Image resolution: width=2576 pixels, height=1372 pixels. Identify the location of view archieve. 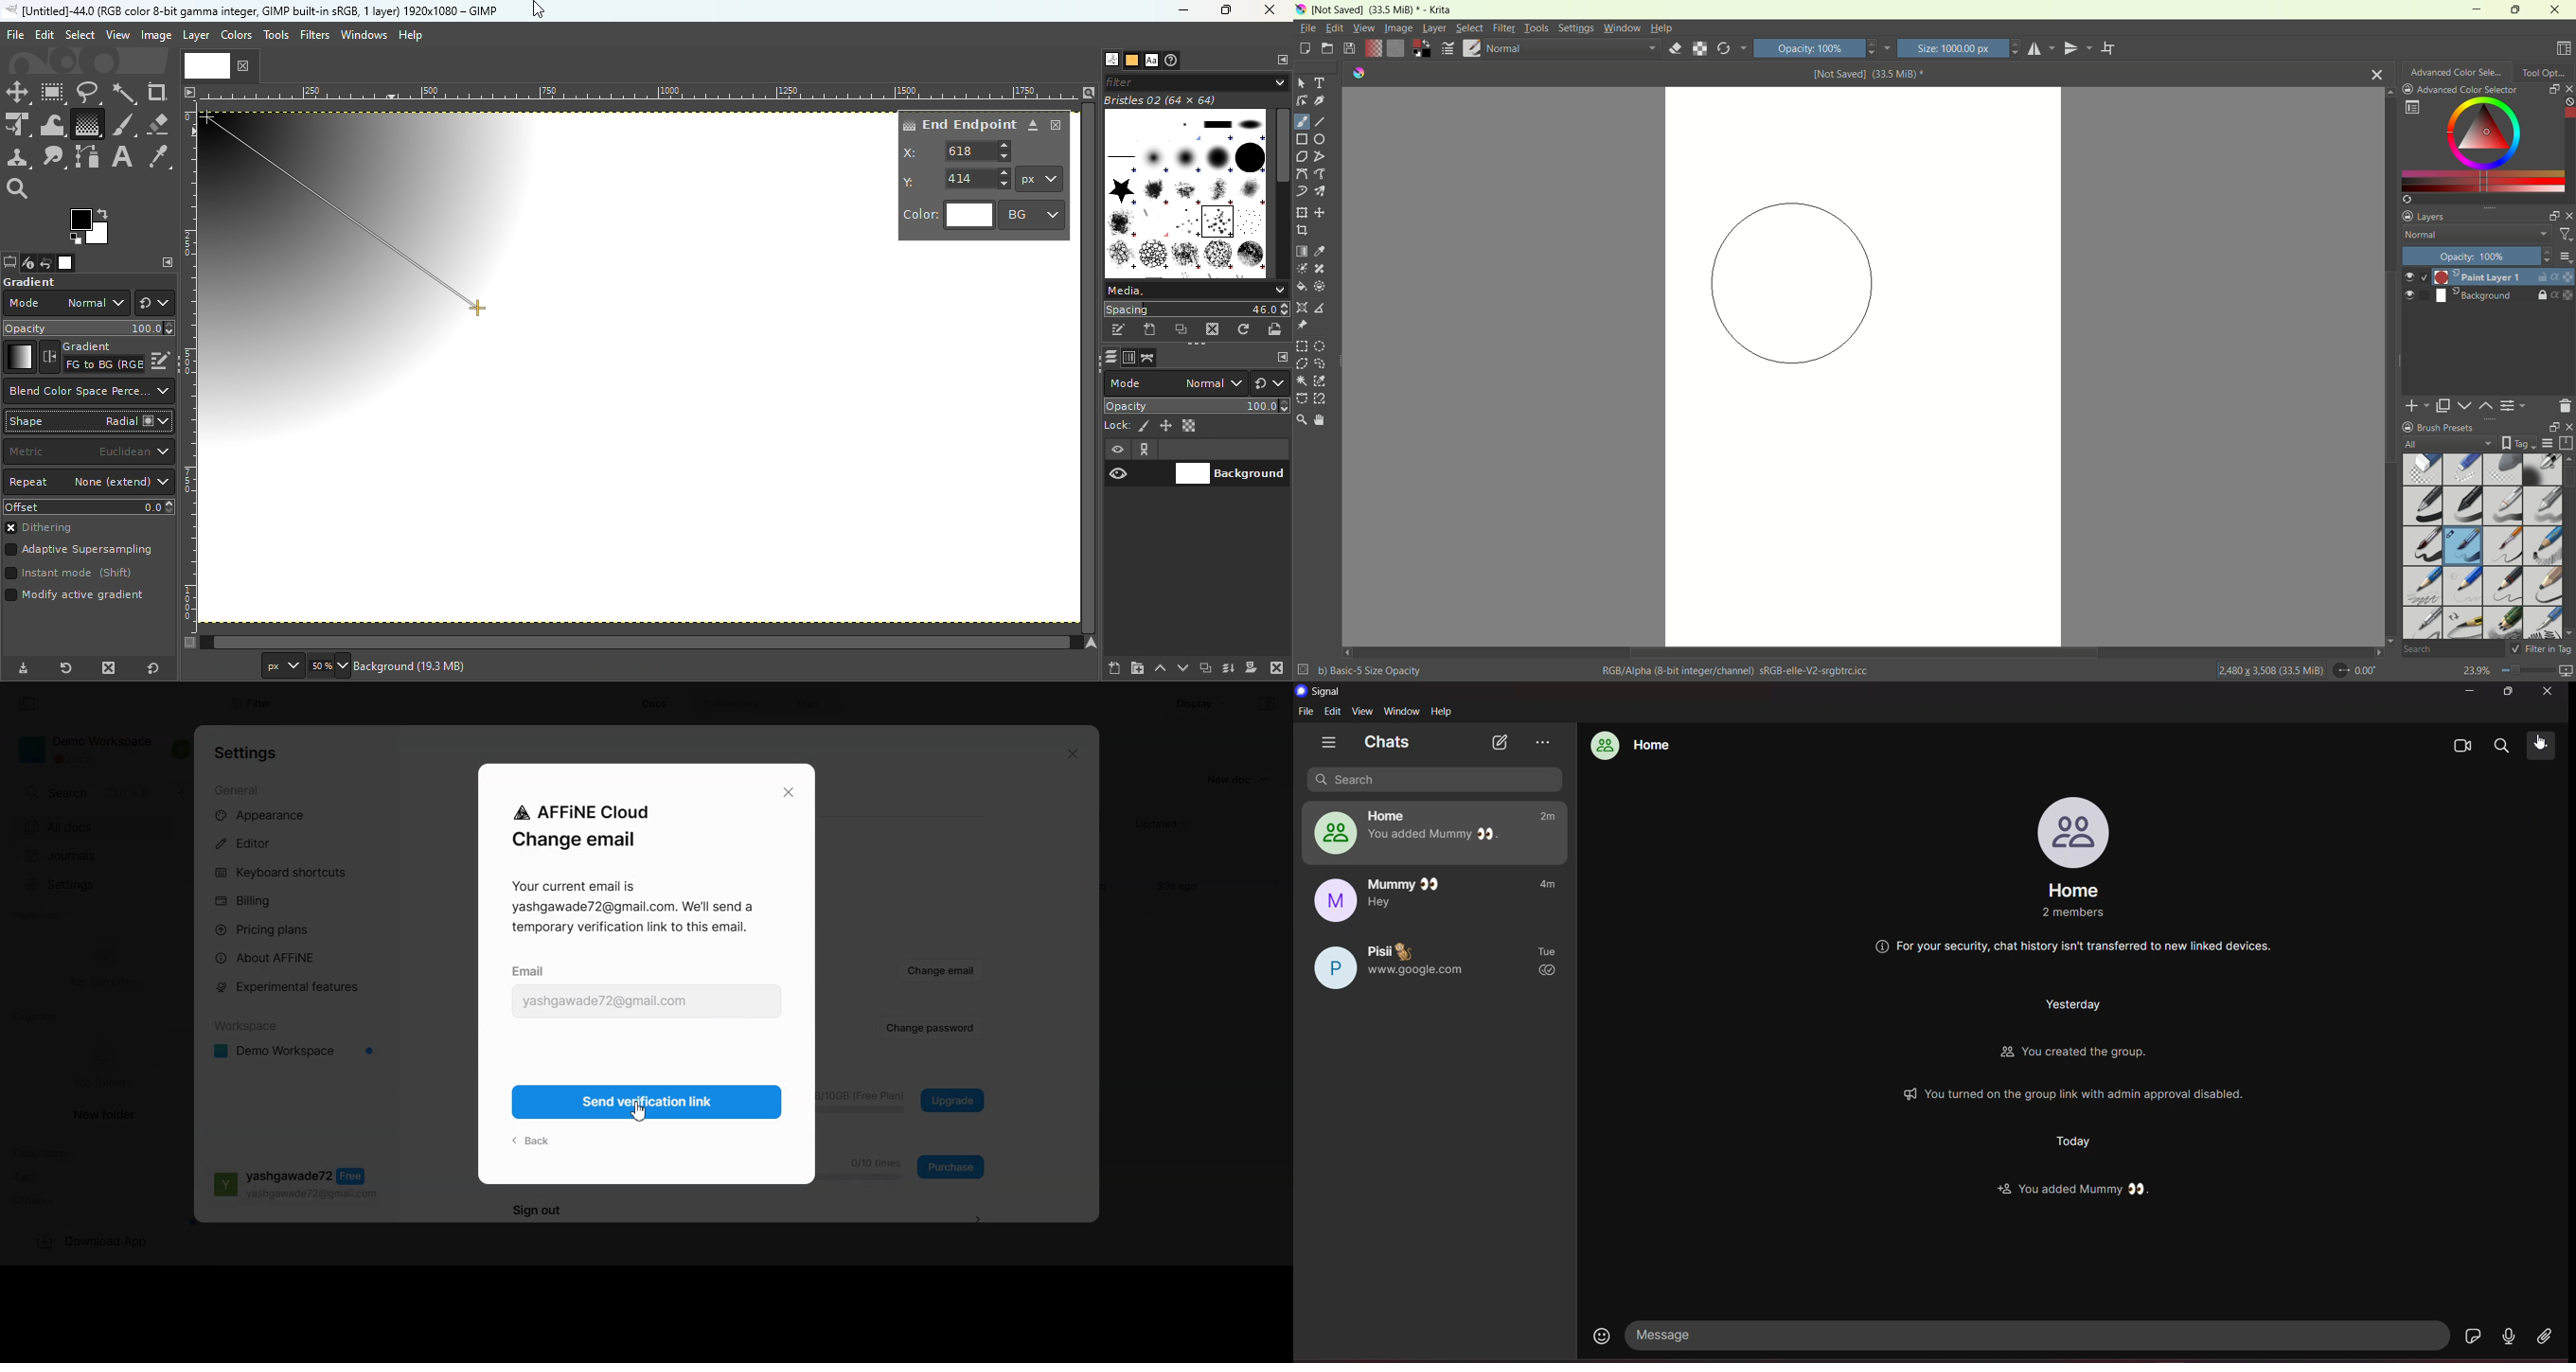
(1544, 744).